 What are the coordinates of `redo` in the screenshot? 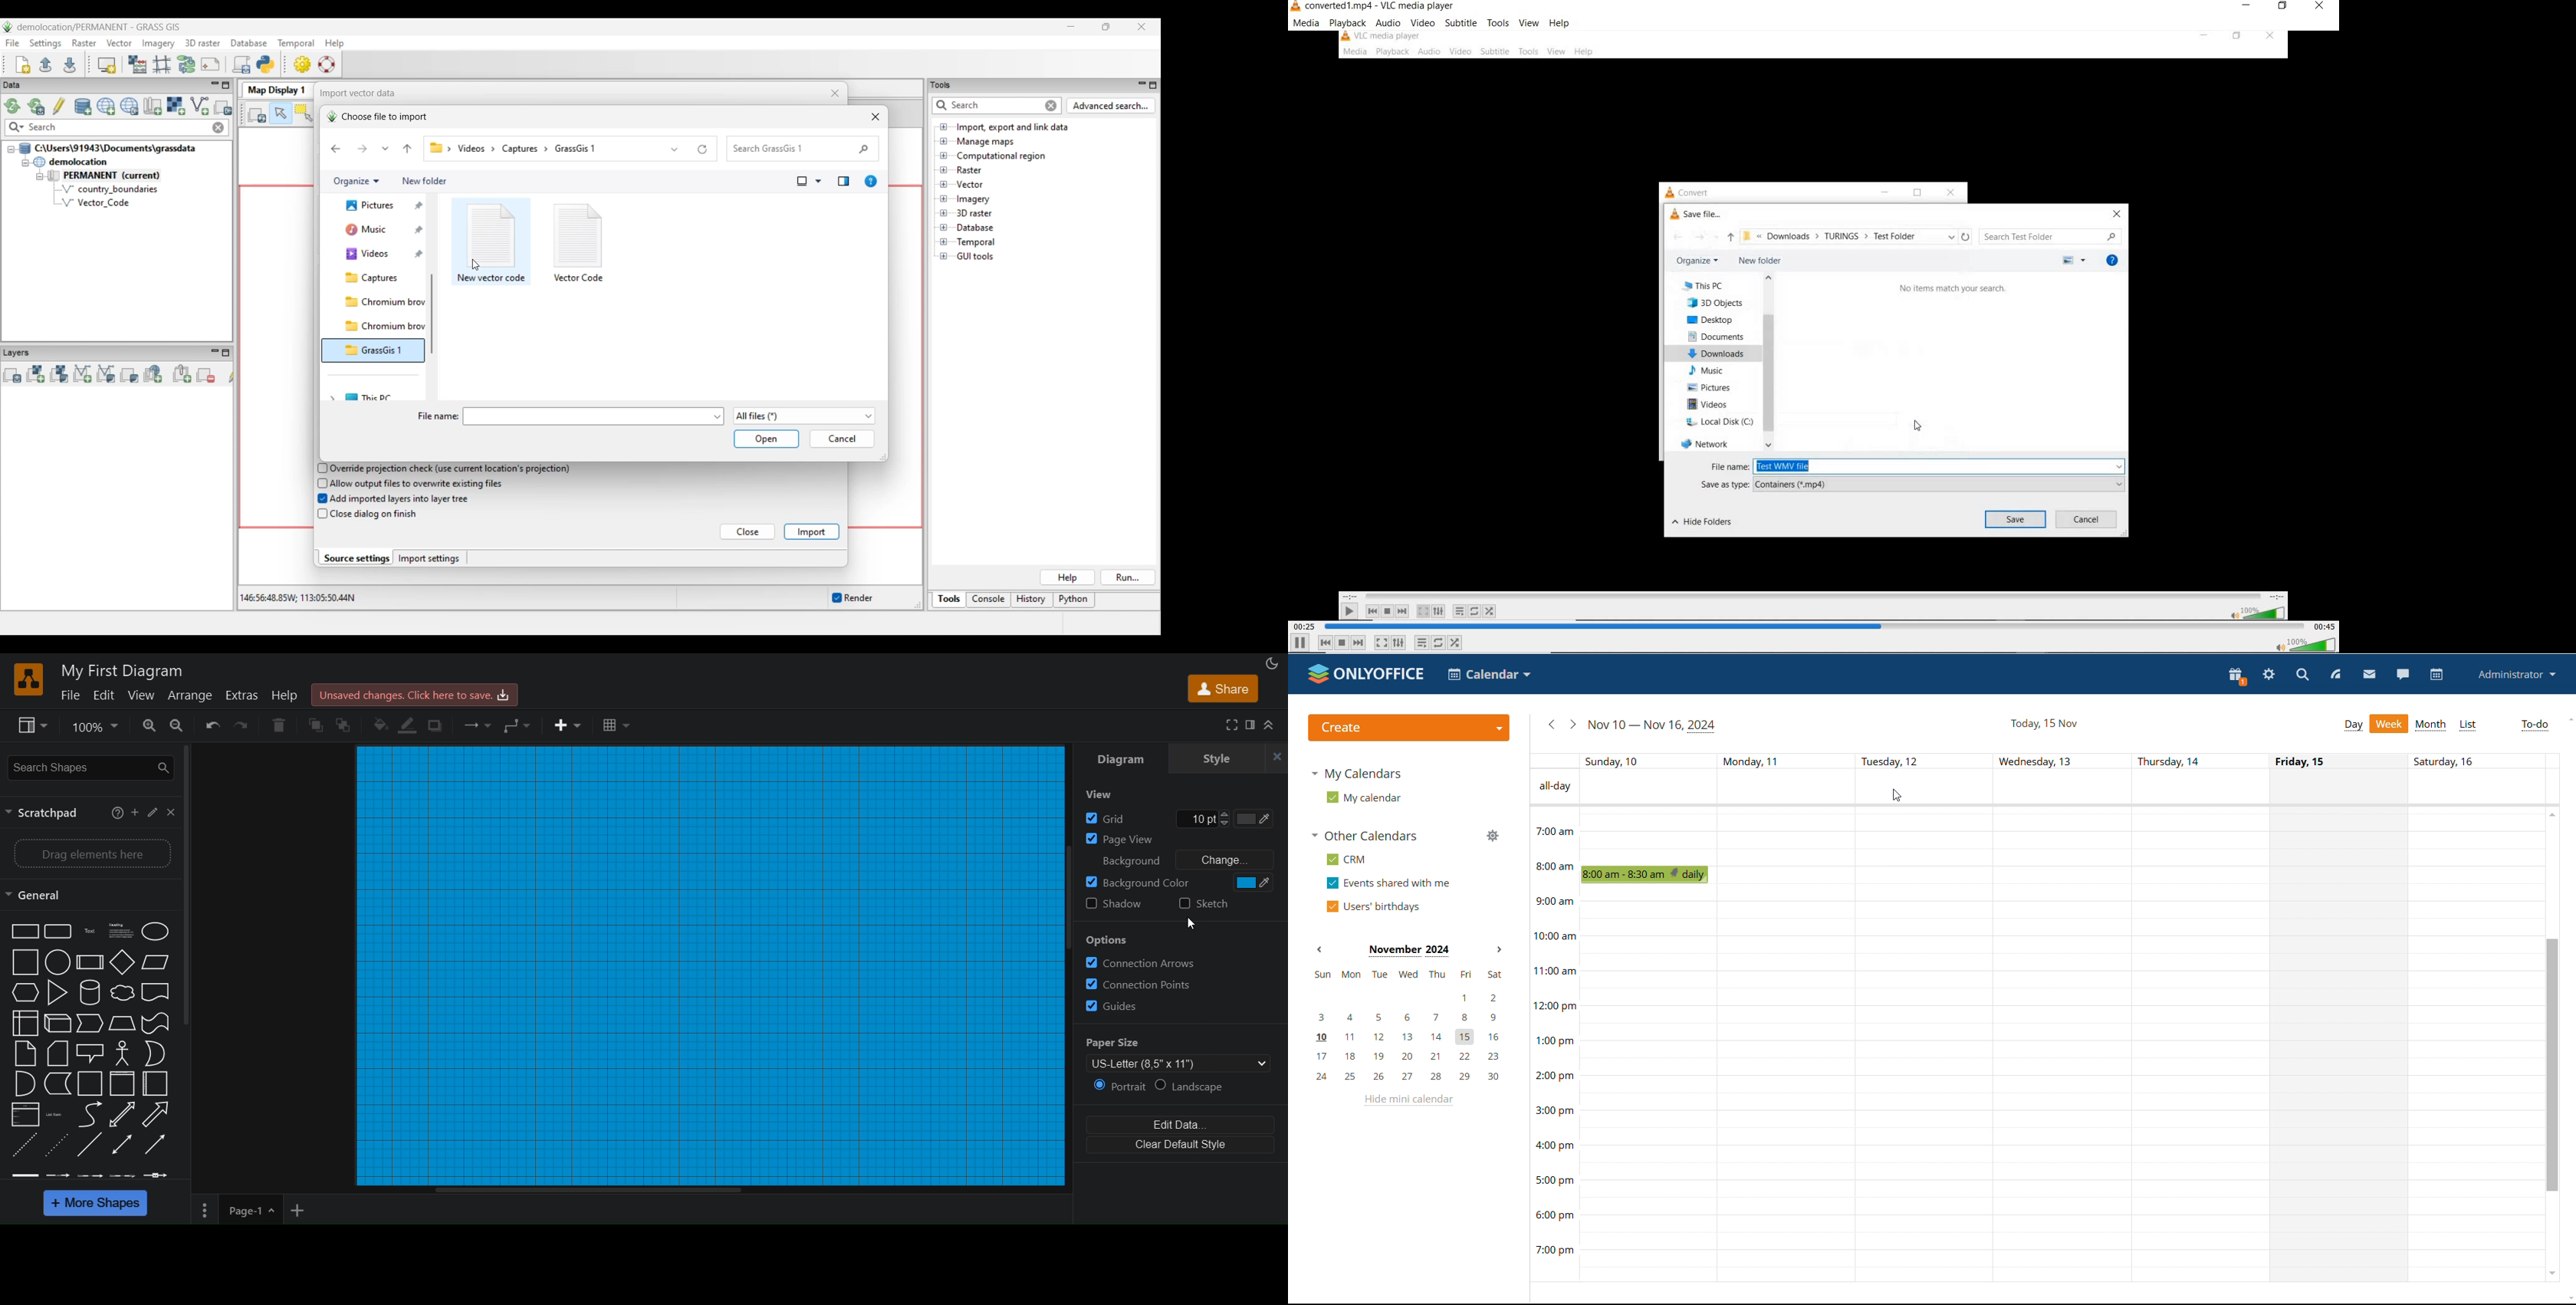 It's located at (244, 726).